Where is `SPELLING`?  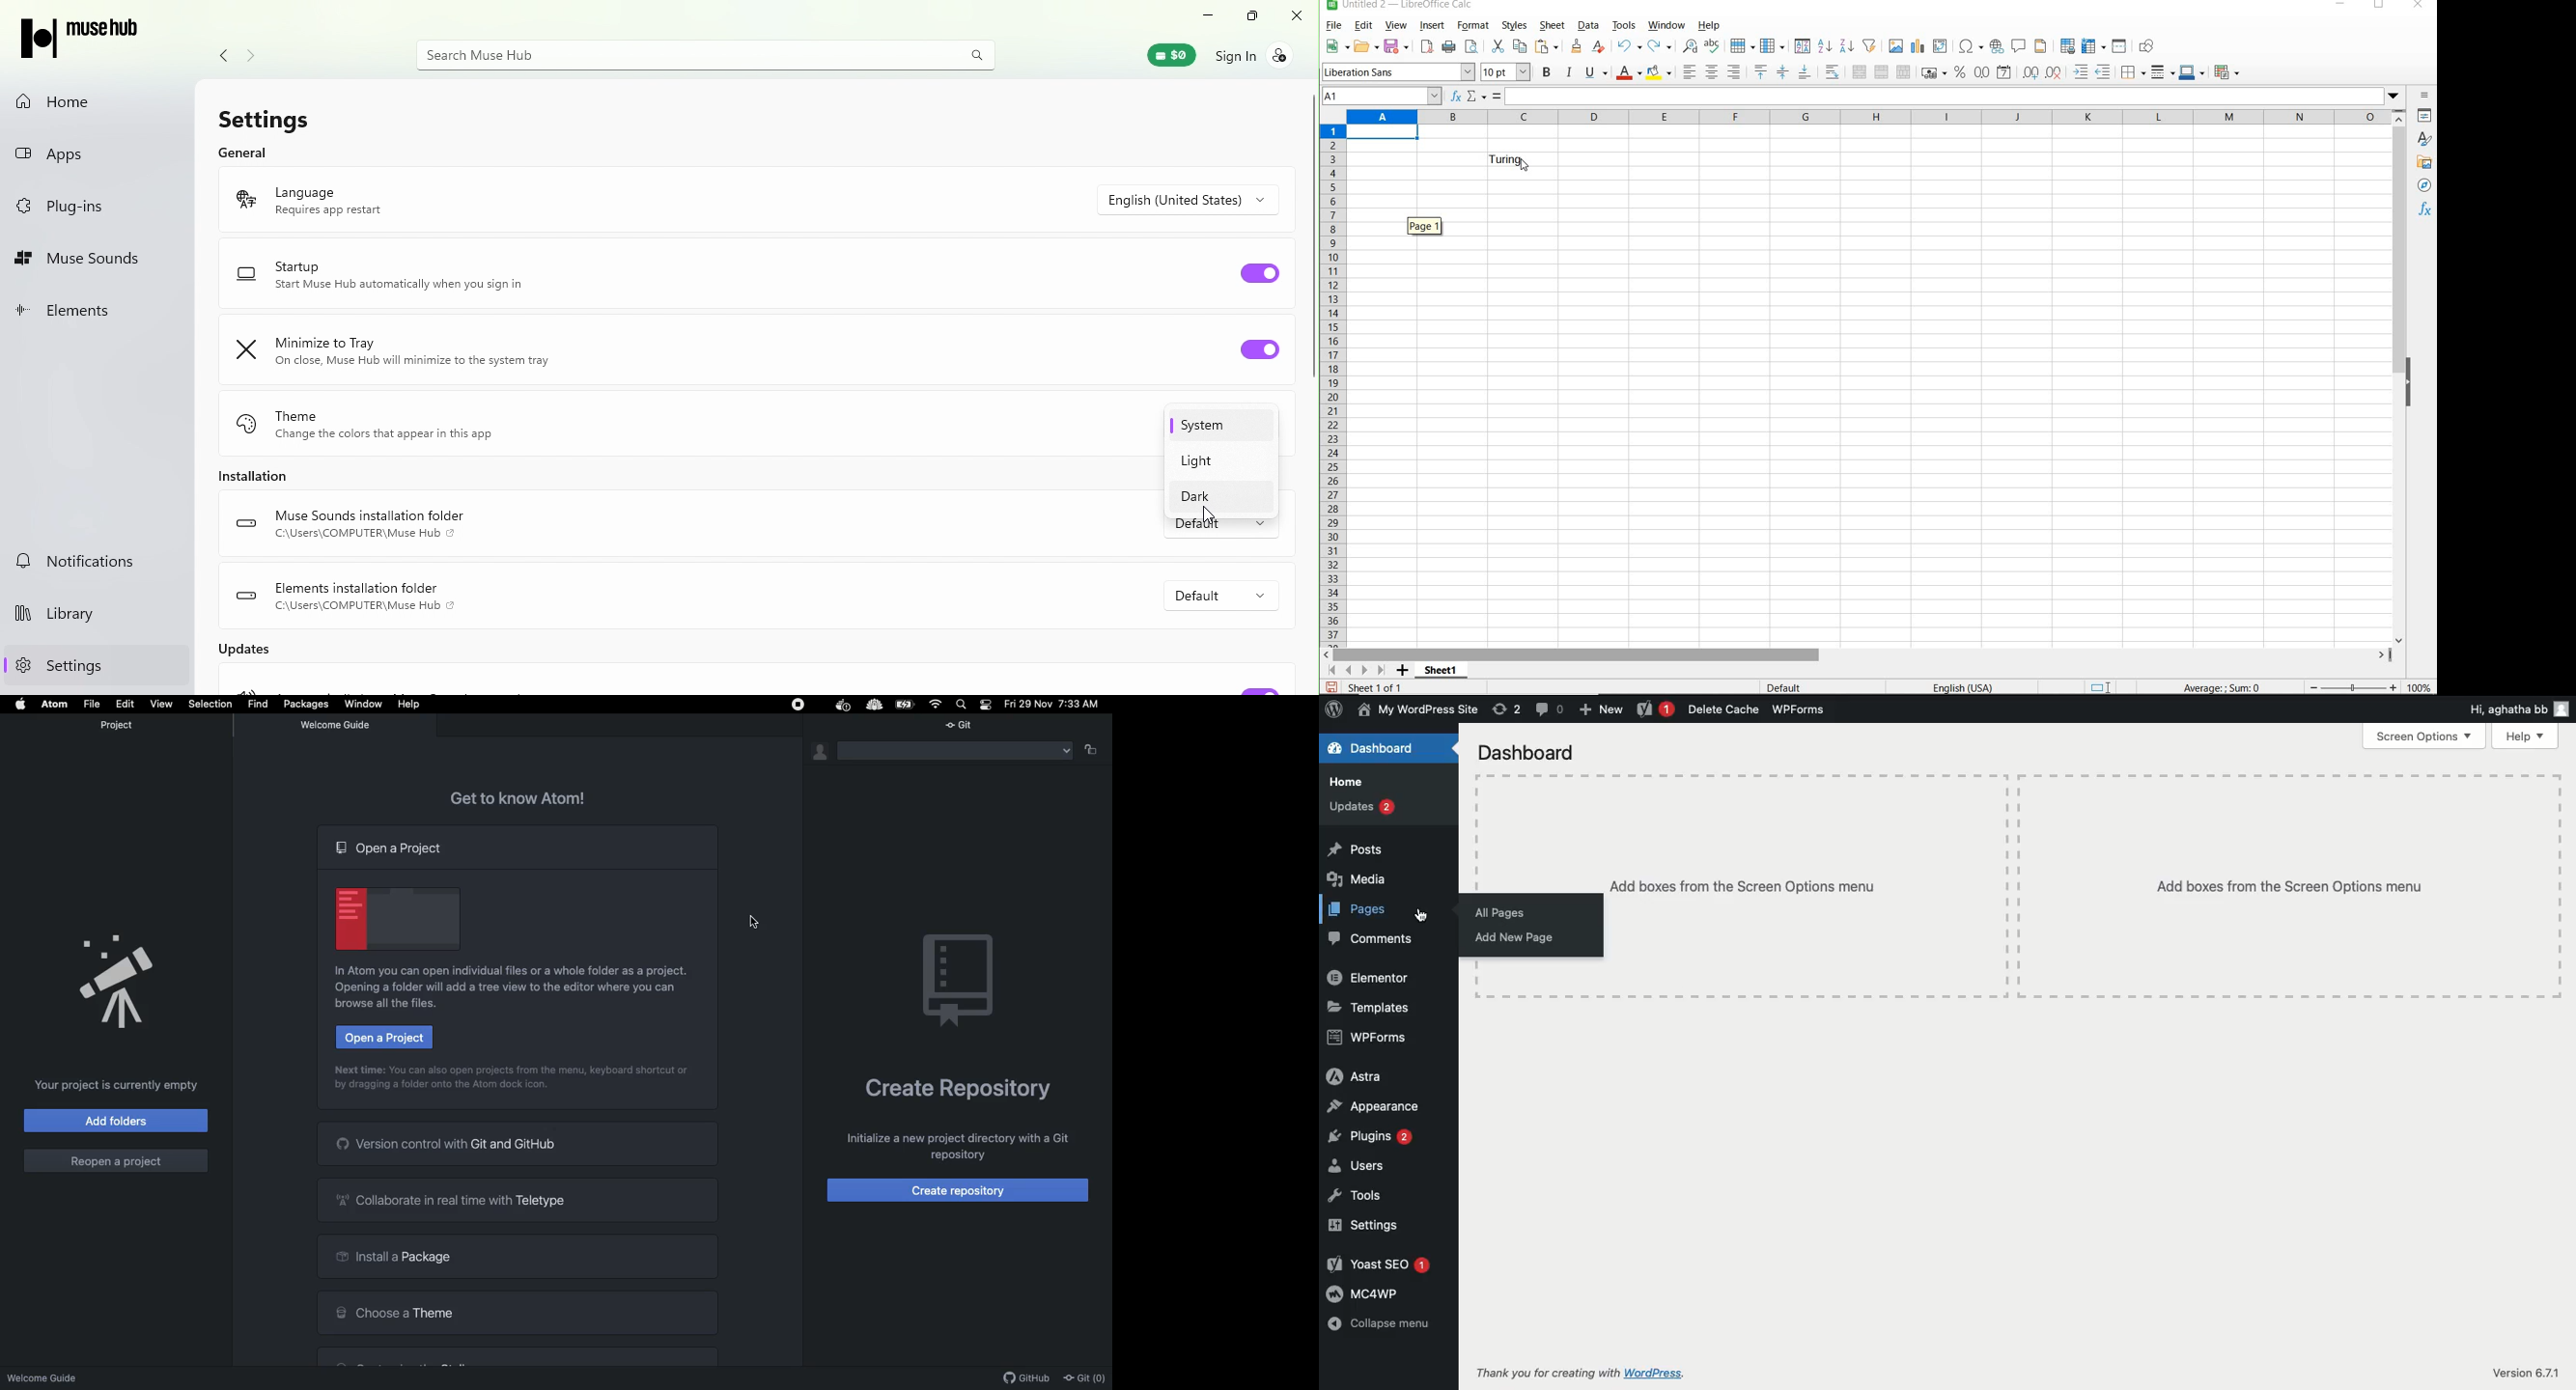 SPELLING is located at coordinates (1713, 45).